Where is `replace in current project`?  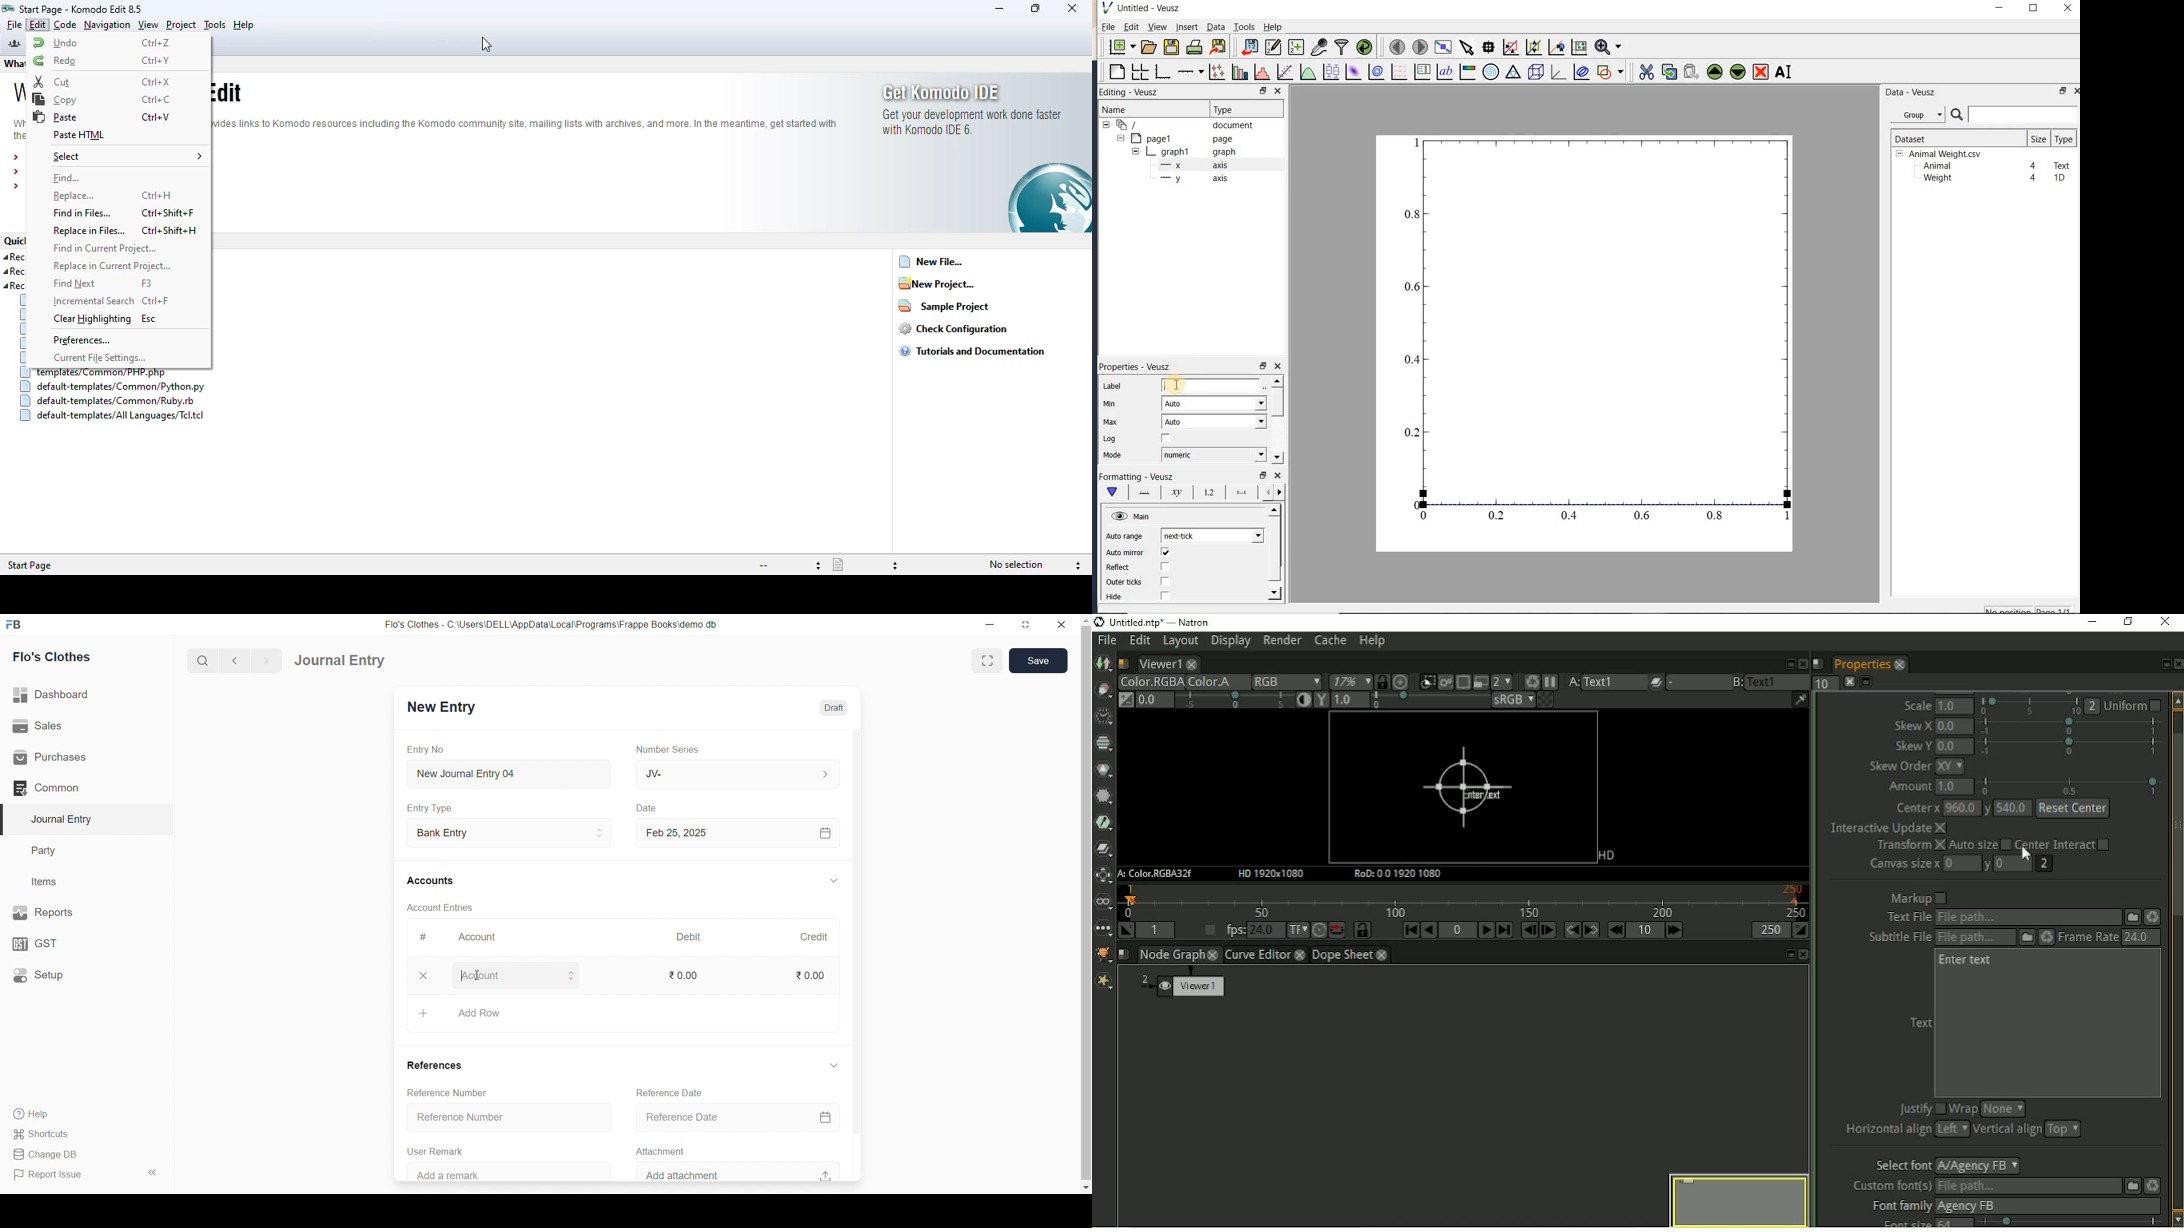 replace in current project is located at coordinates (113, 266).